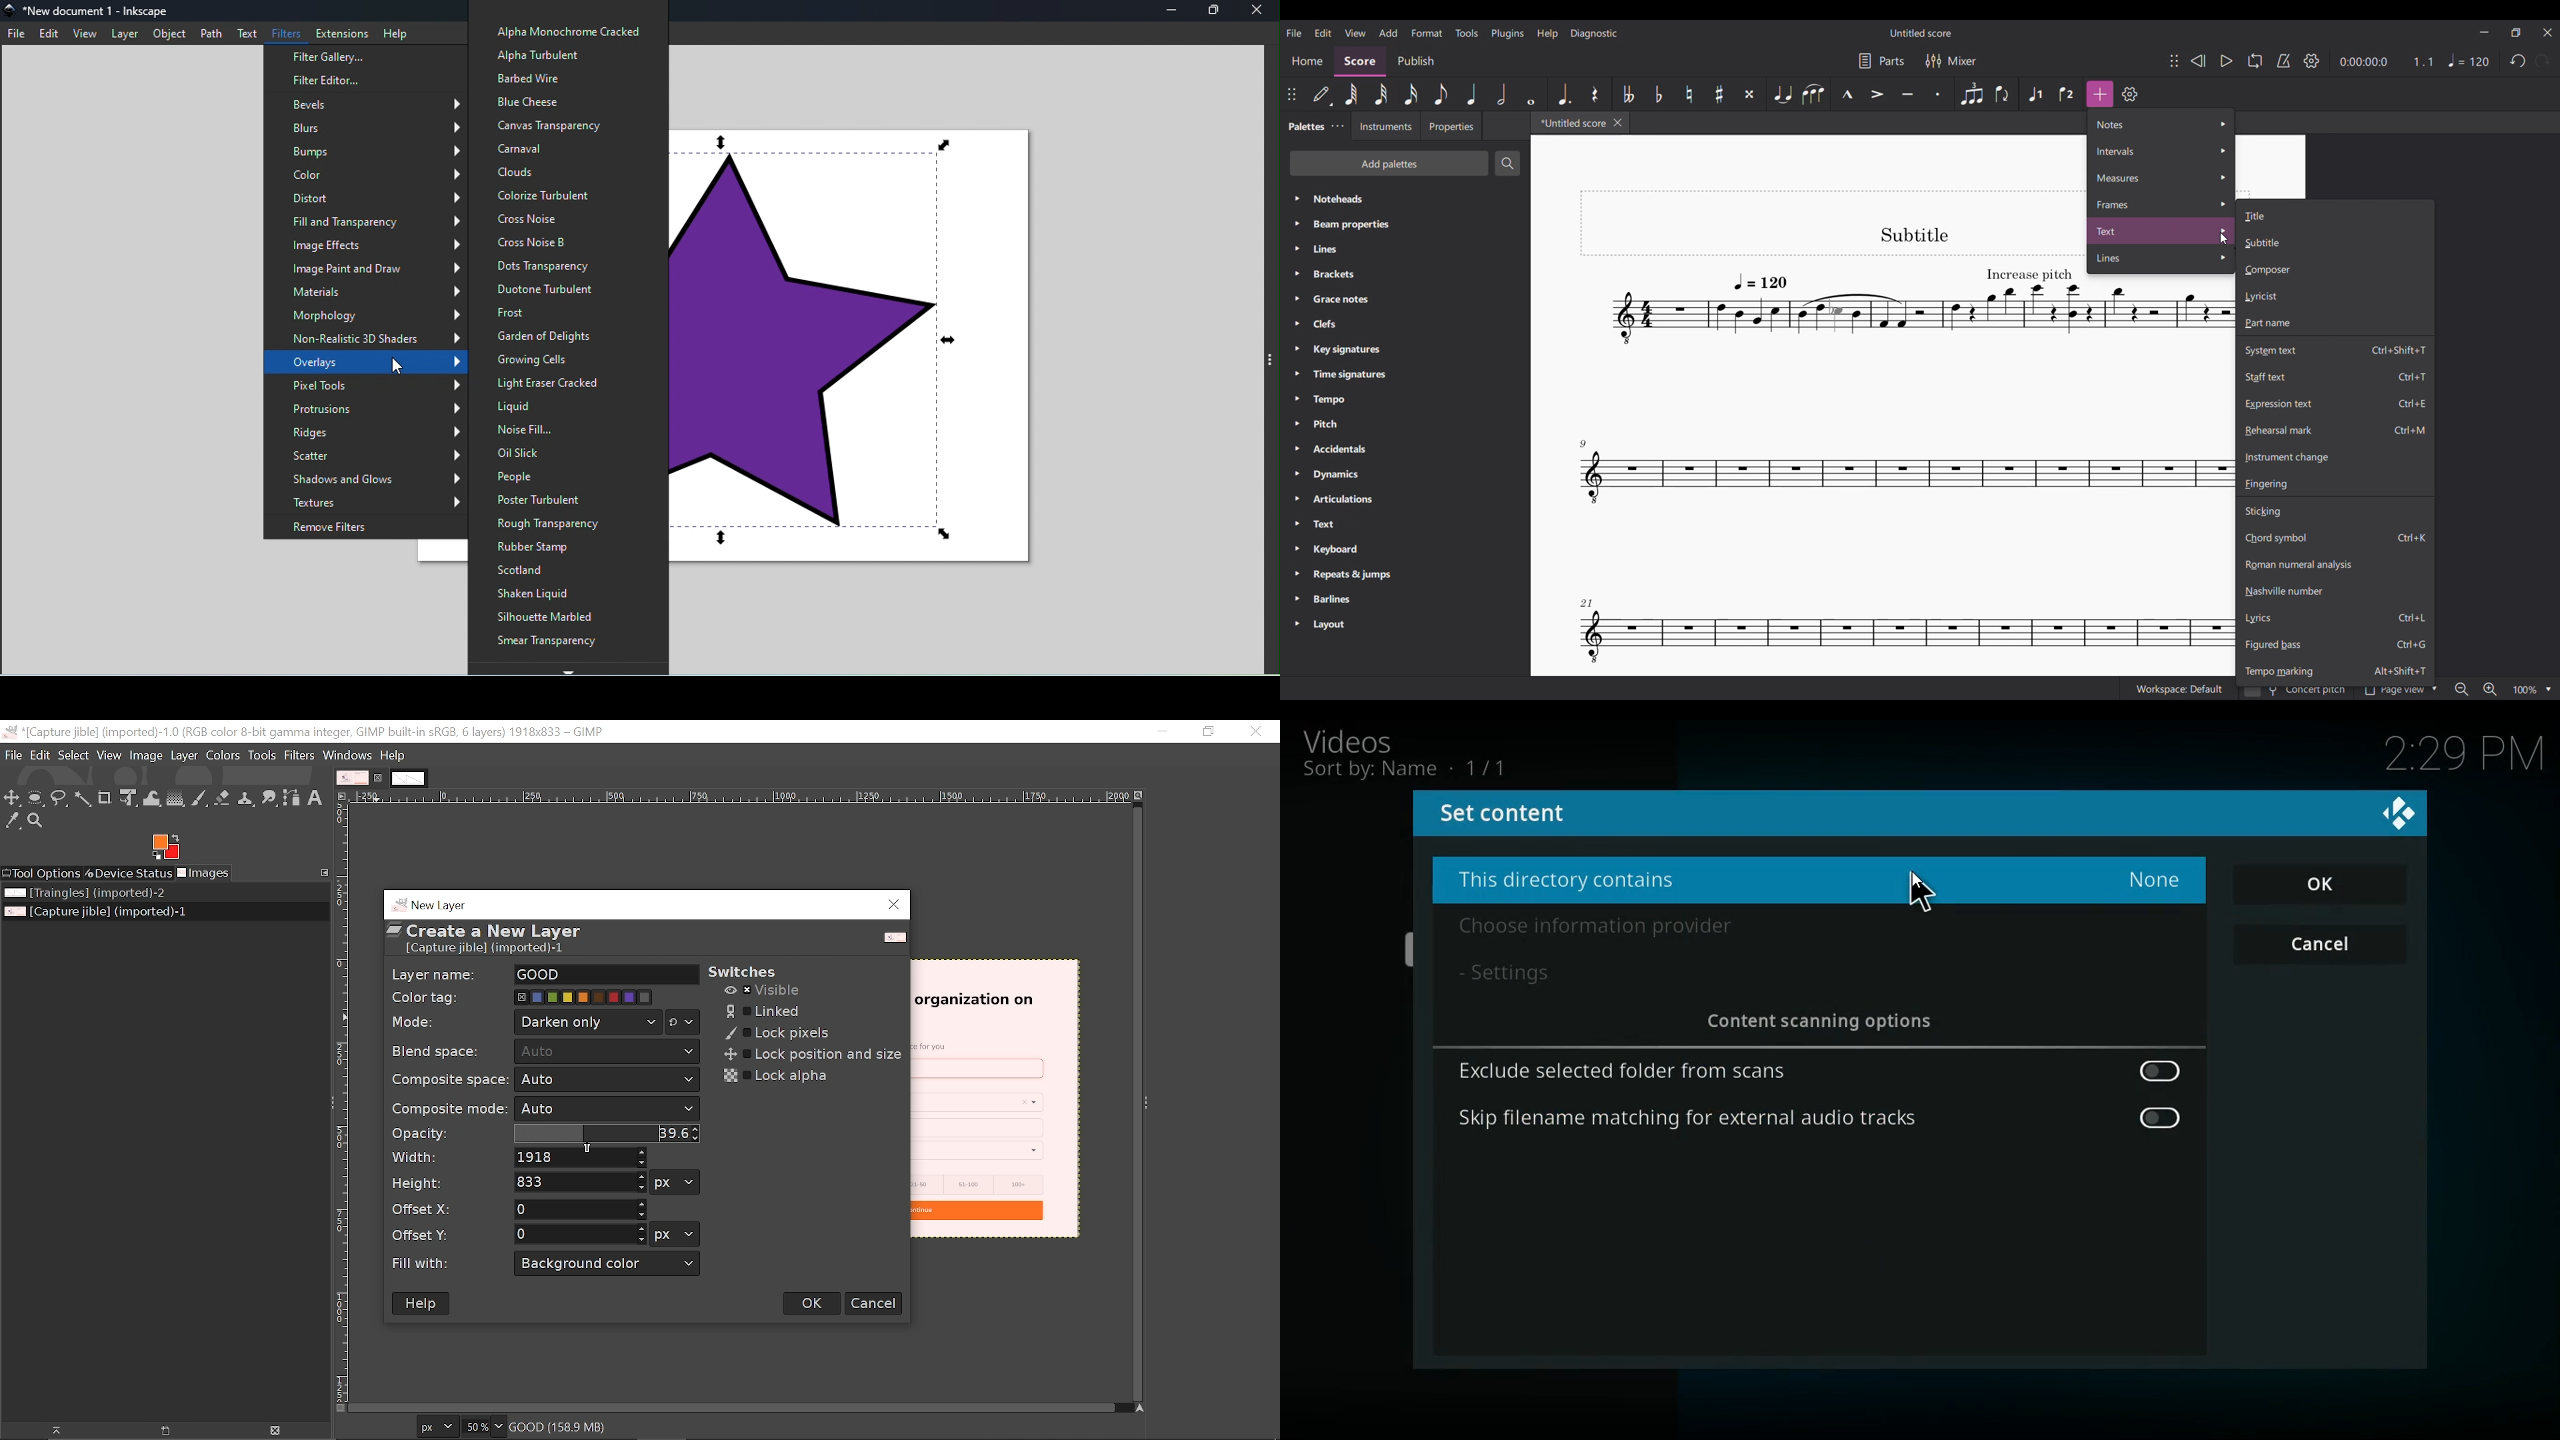  Describe the element at coordinates (316, 797) in the screenshot. I see `Text tool` at that location.